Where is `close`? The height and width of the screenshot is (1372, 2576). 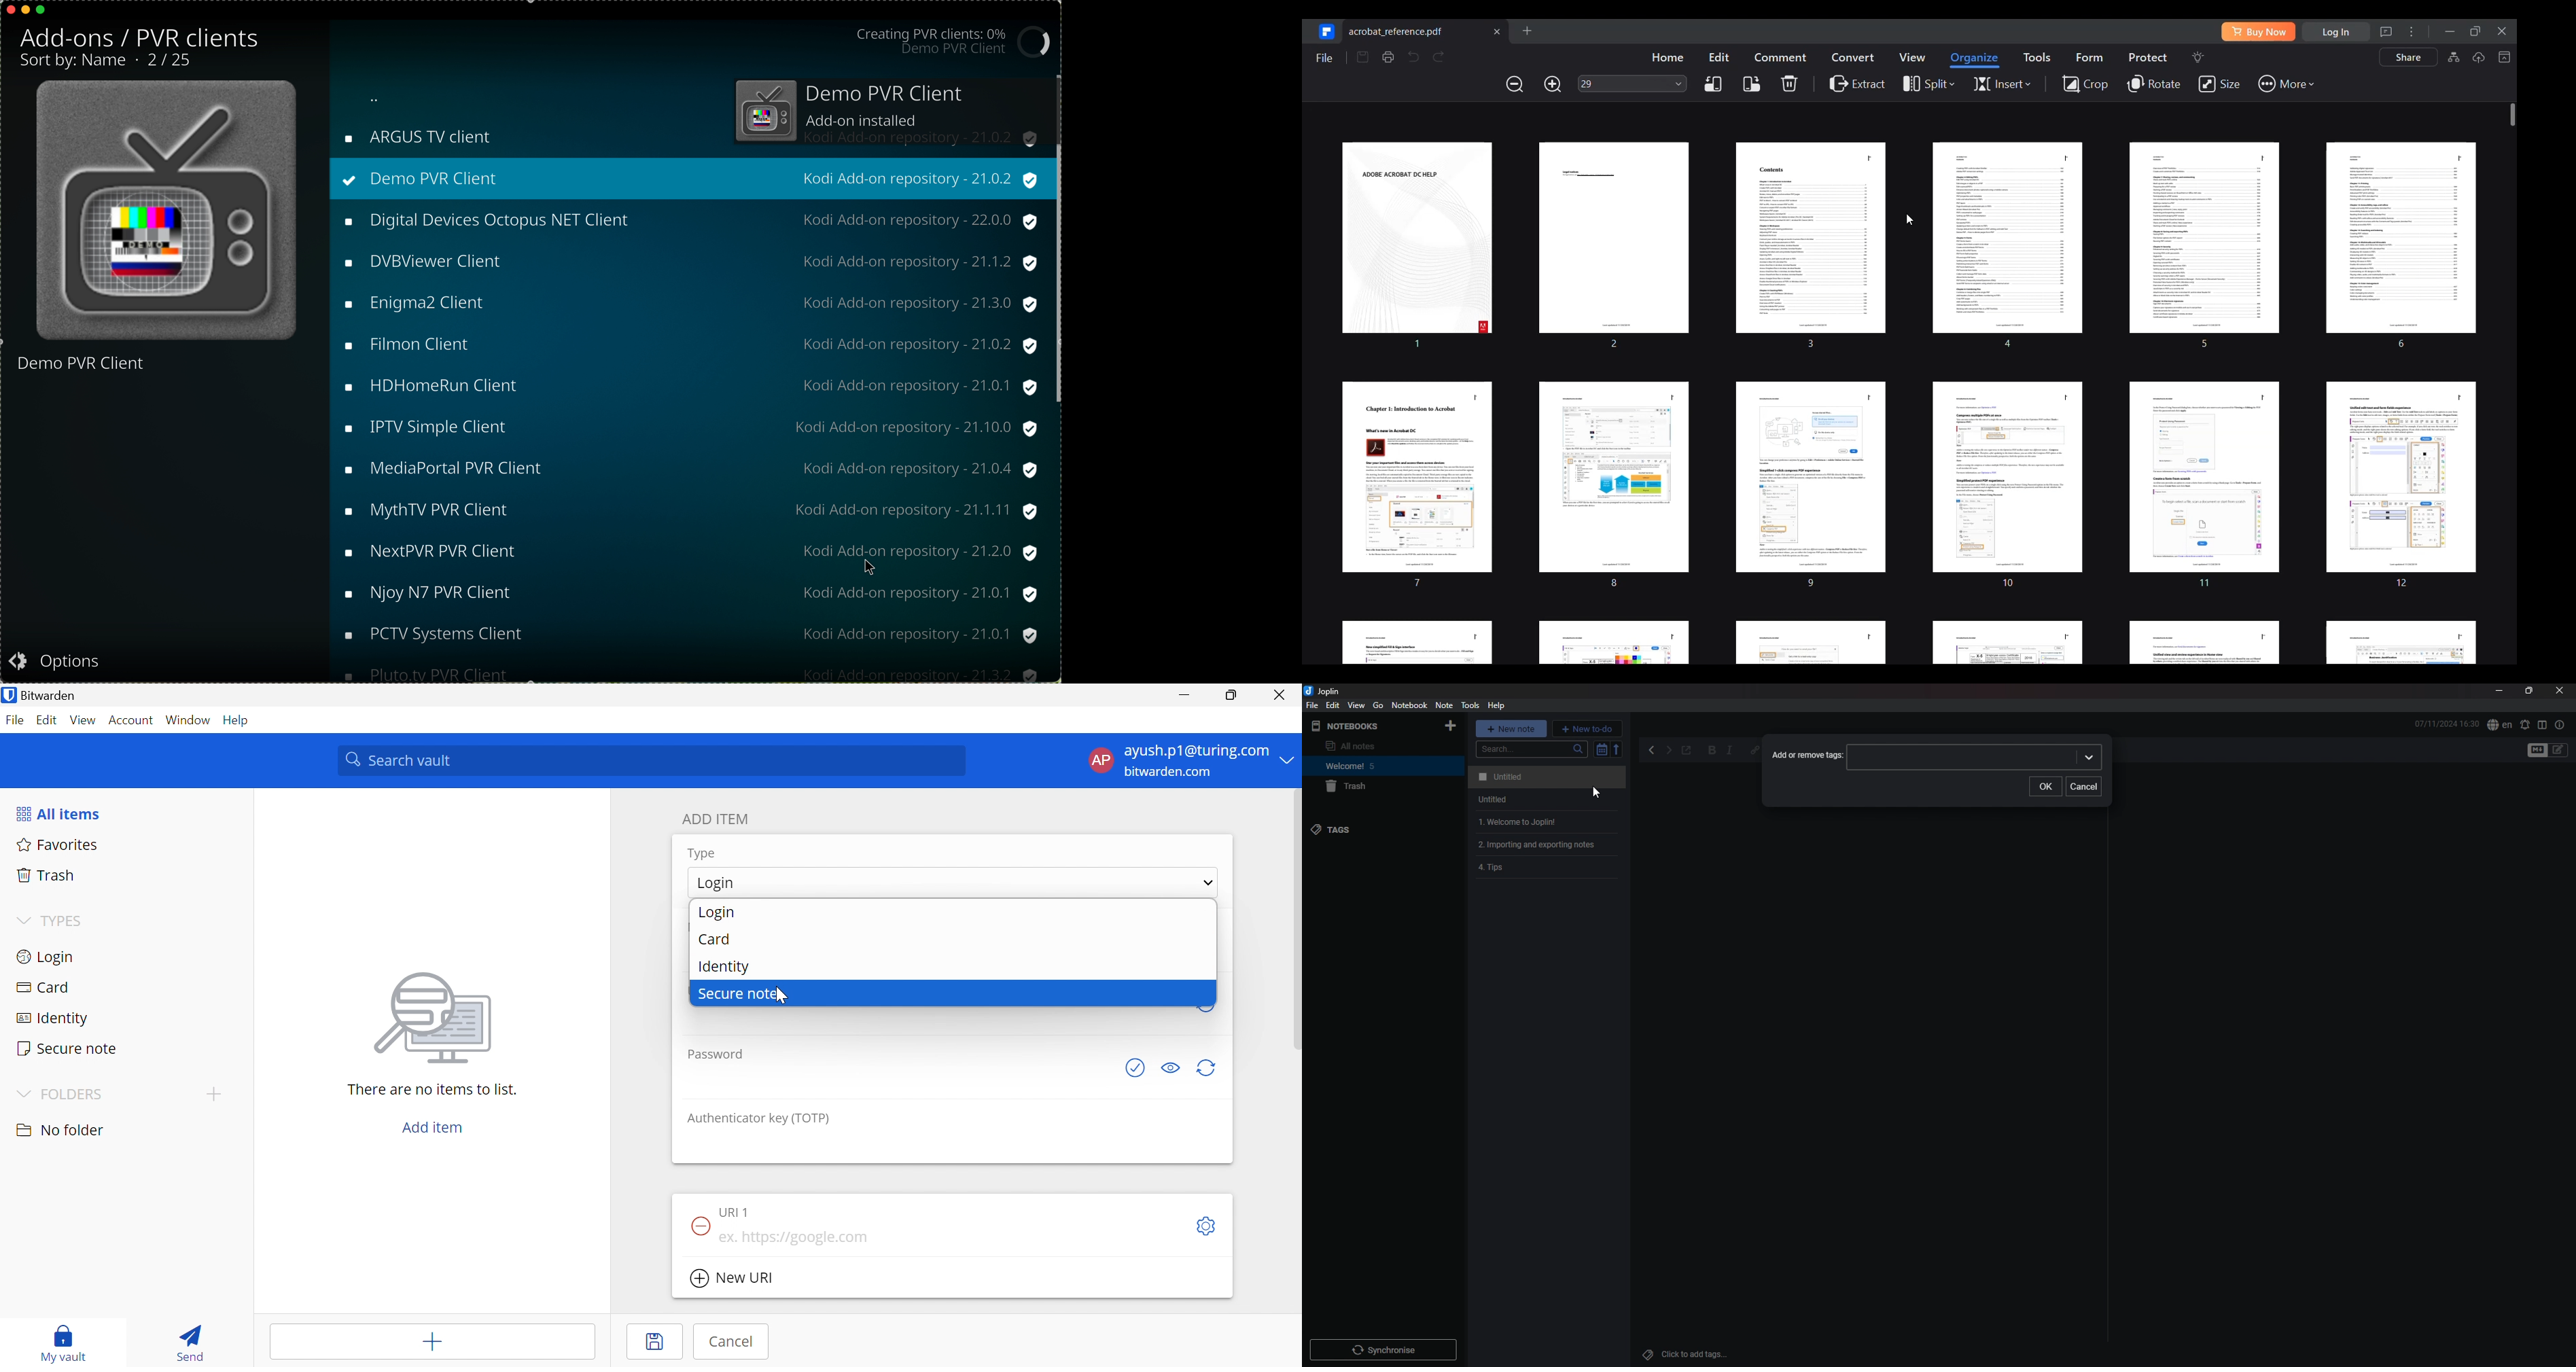 close is located at coordinates (2560, 691).